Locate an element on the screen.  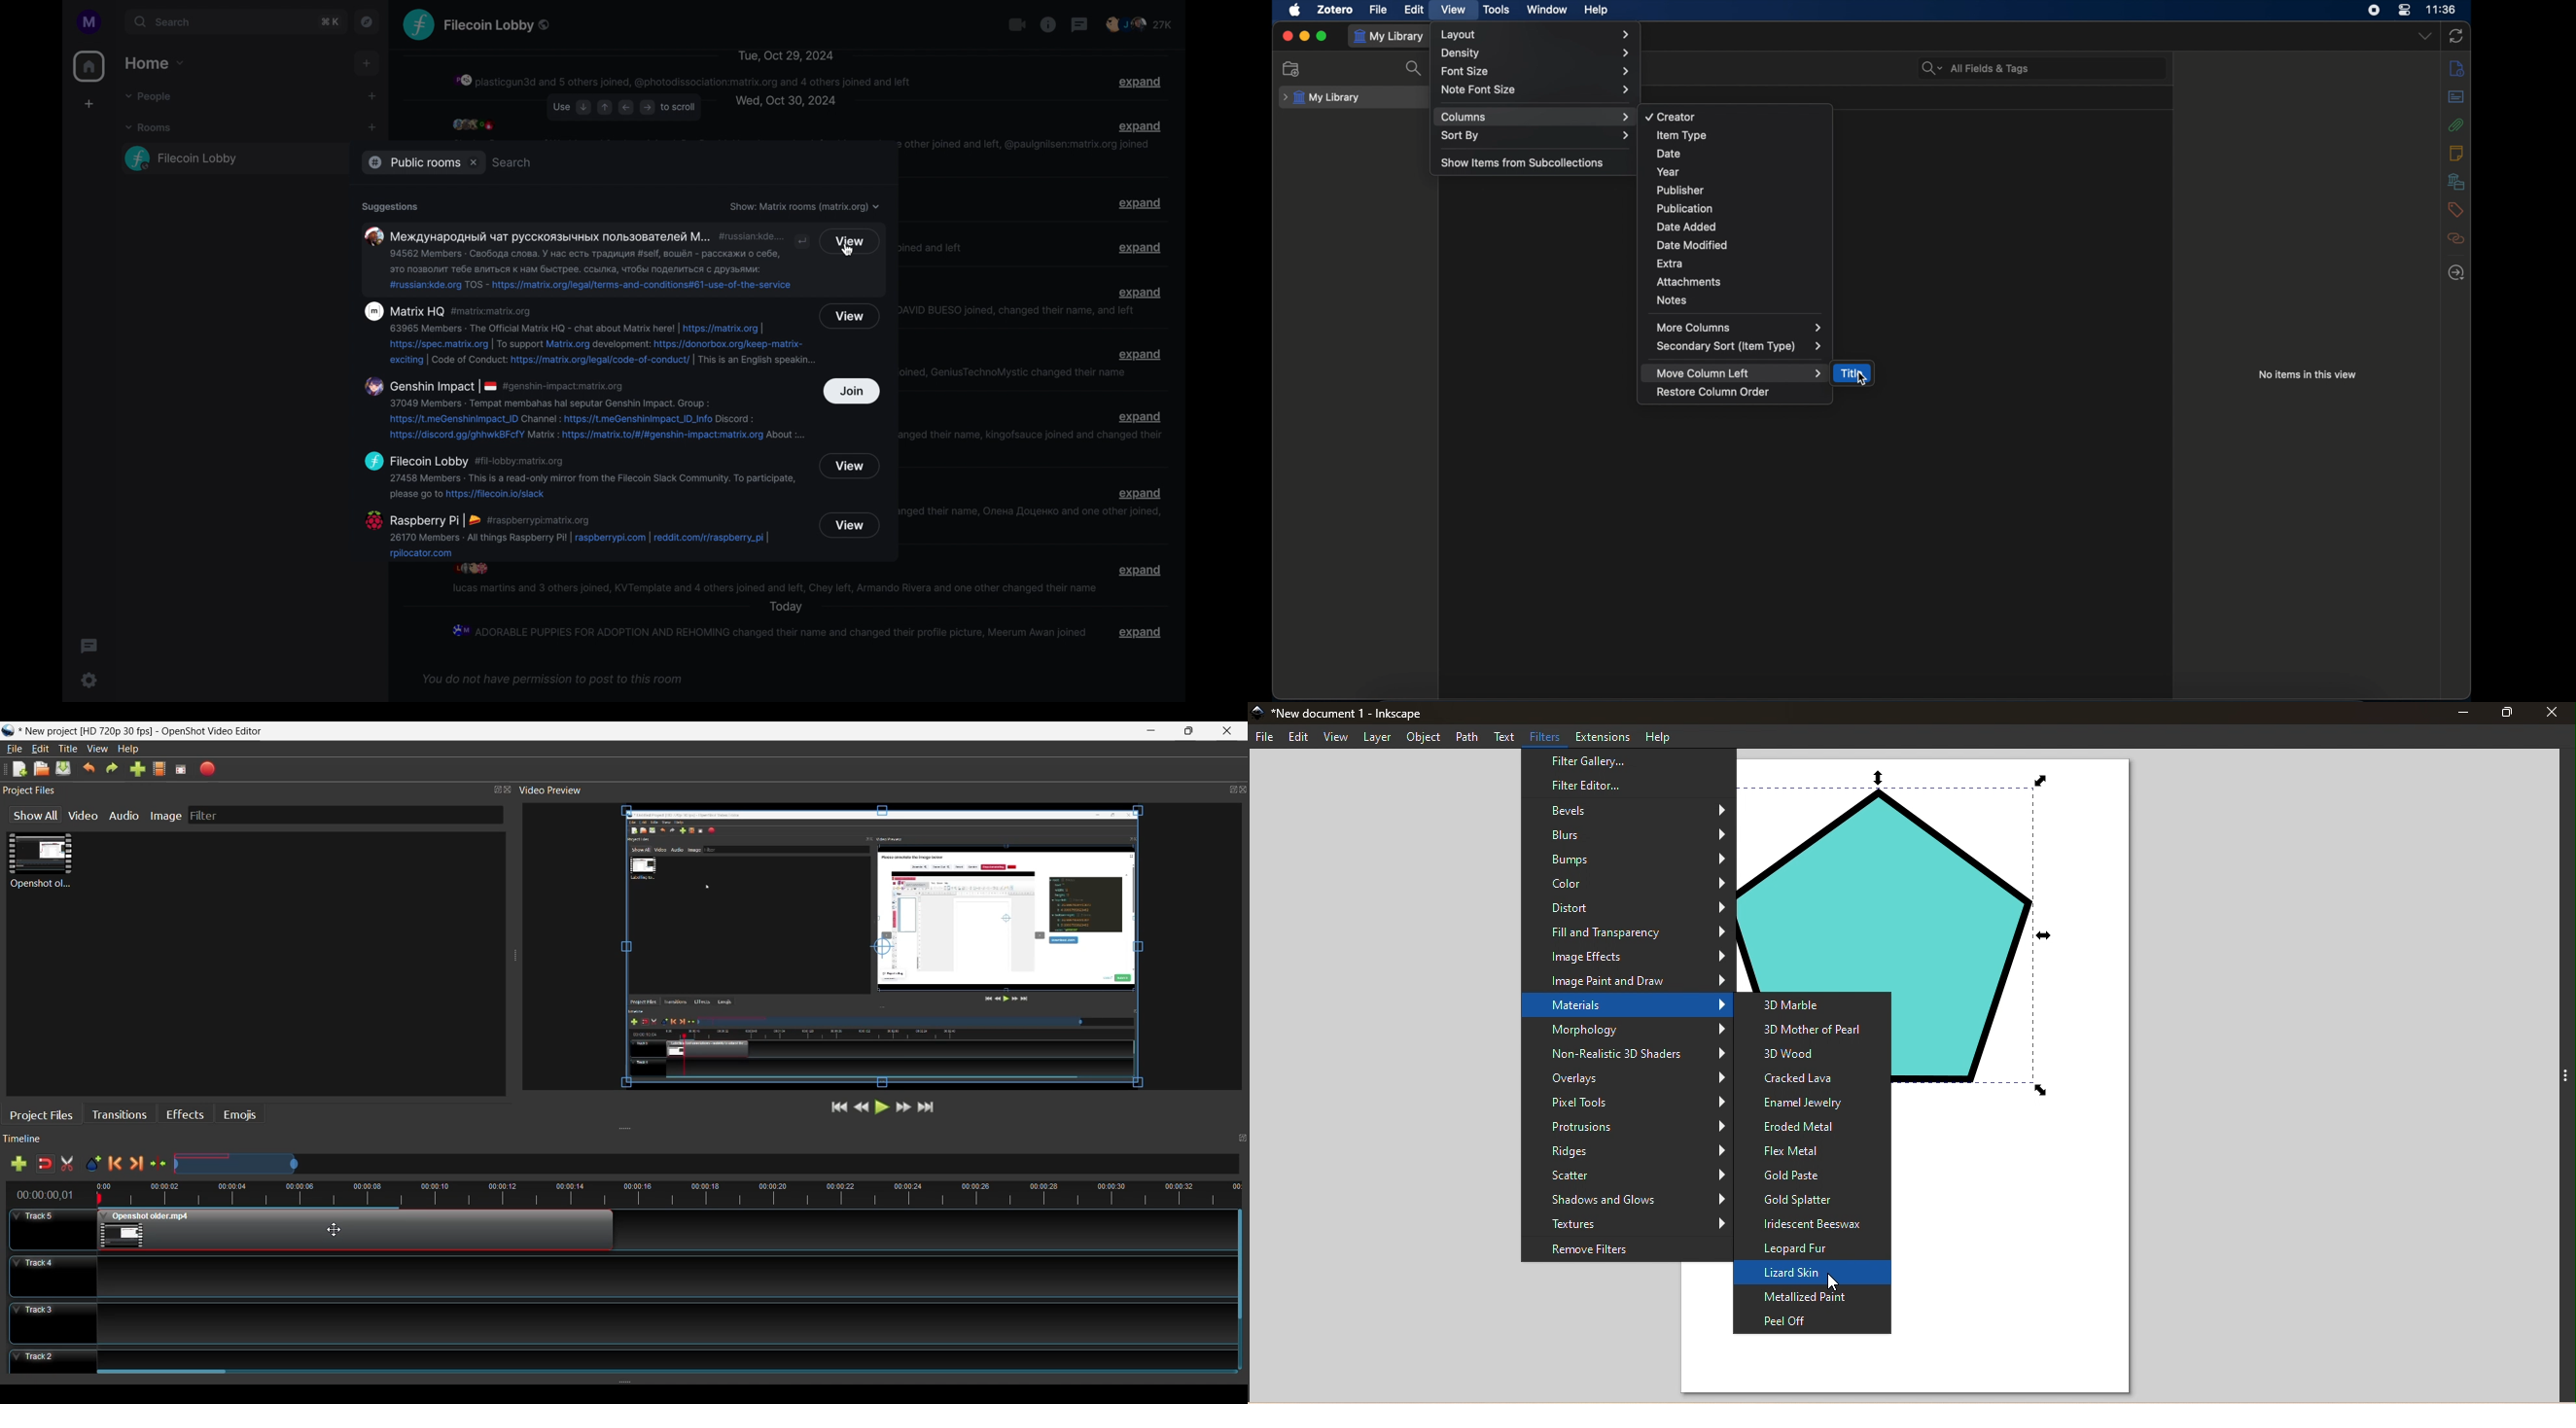
Image is located at coordinates (165, 816).